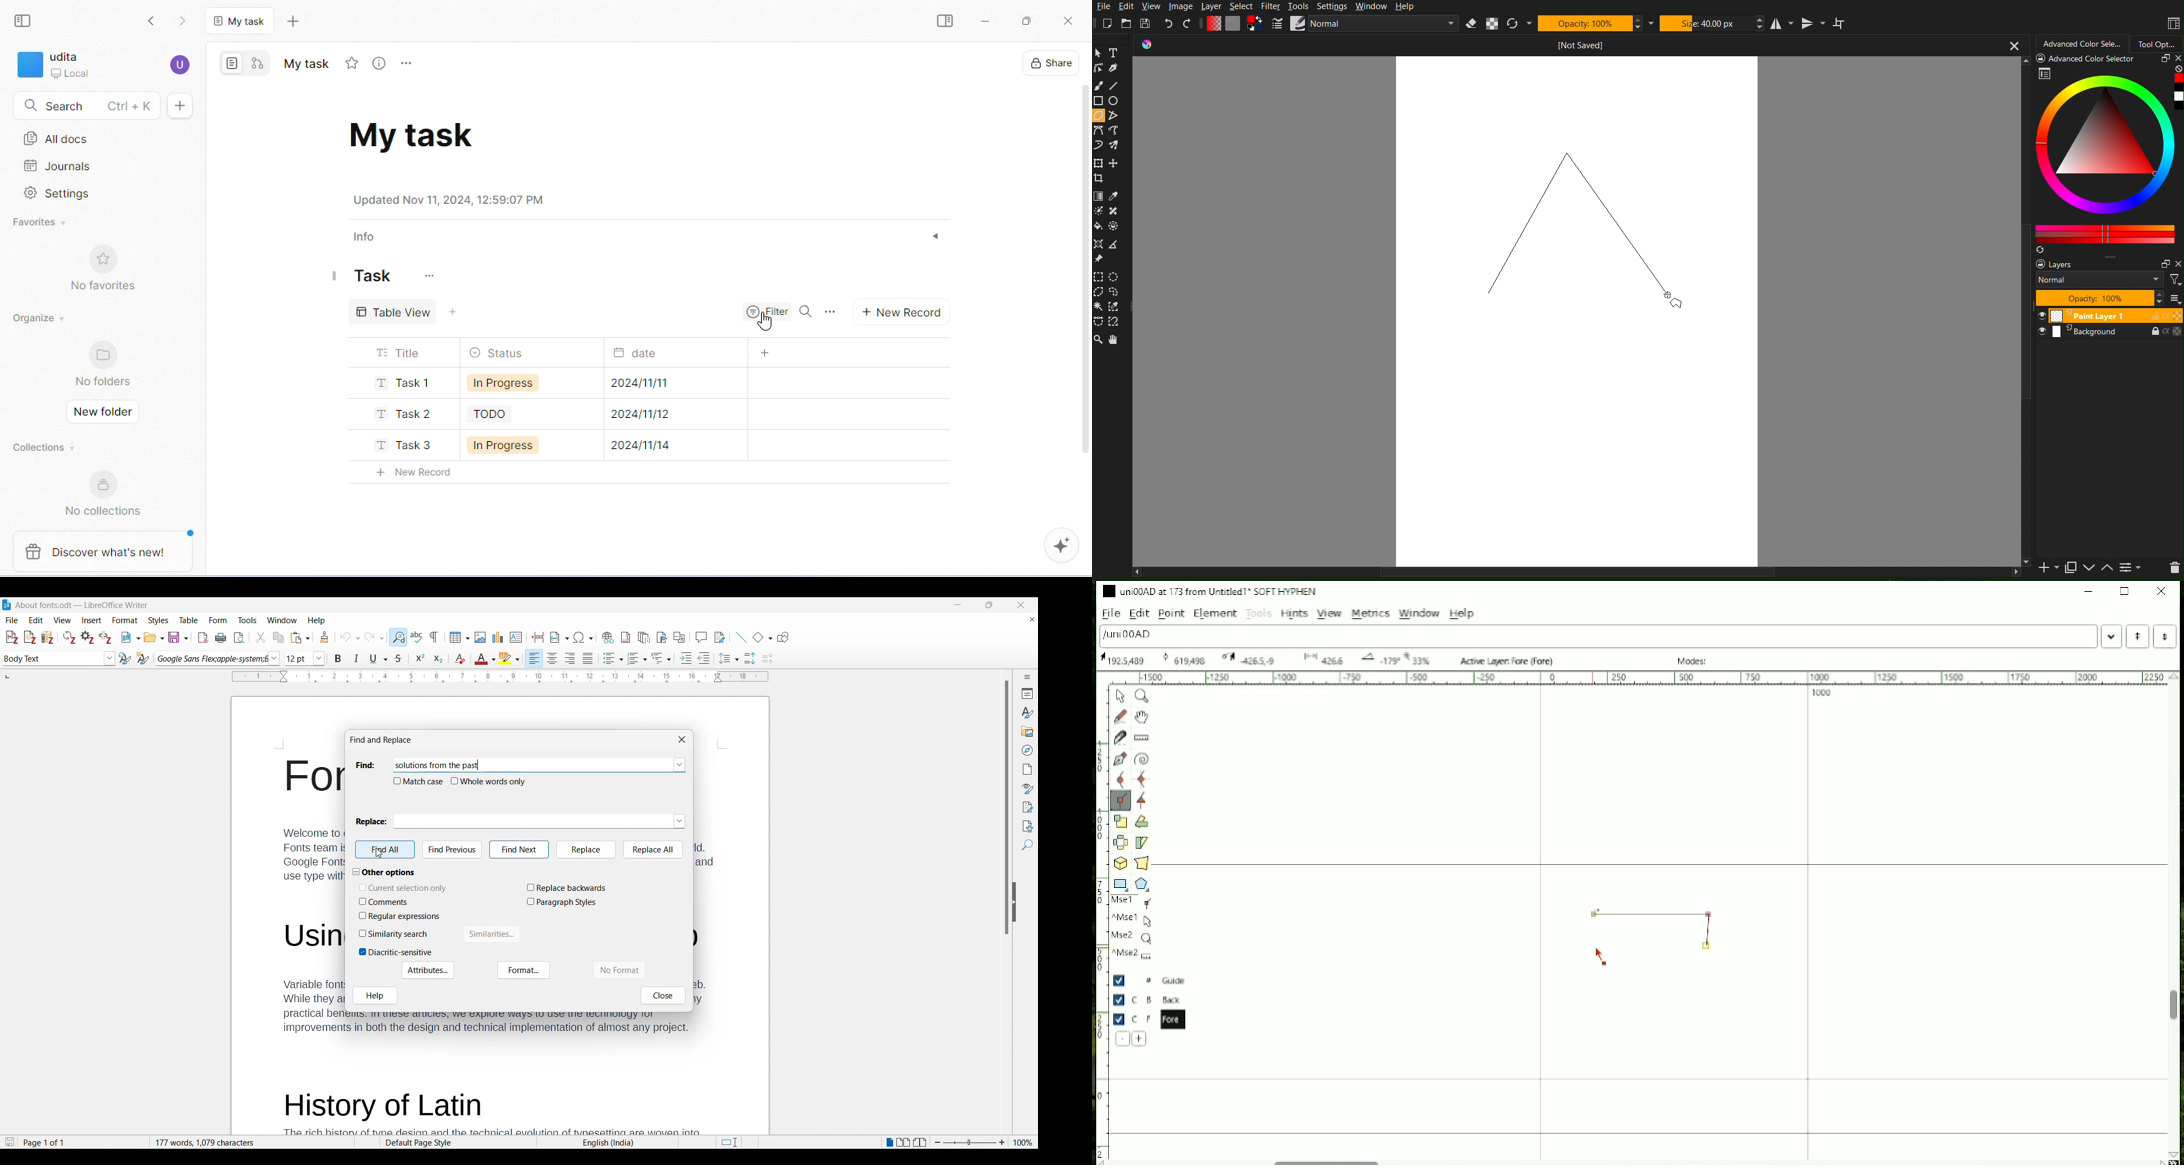 Image resolution: width=2184 pixels, height=1176 pixels. What do you see at coordinates (274, 658) in the screenshot?
I see `Font options` at bounding box center [274, 658].